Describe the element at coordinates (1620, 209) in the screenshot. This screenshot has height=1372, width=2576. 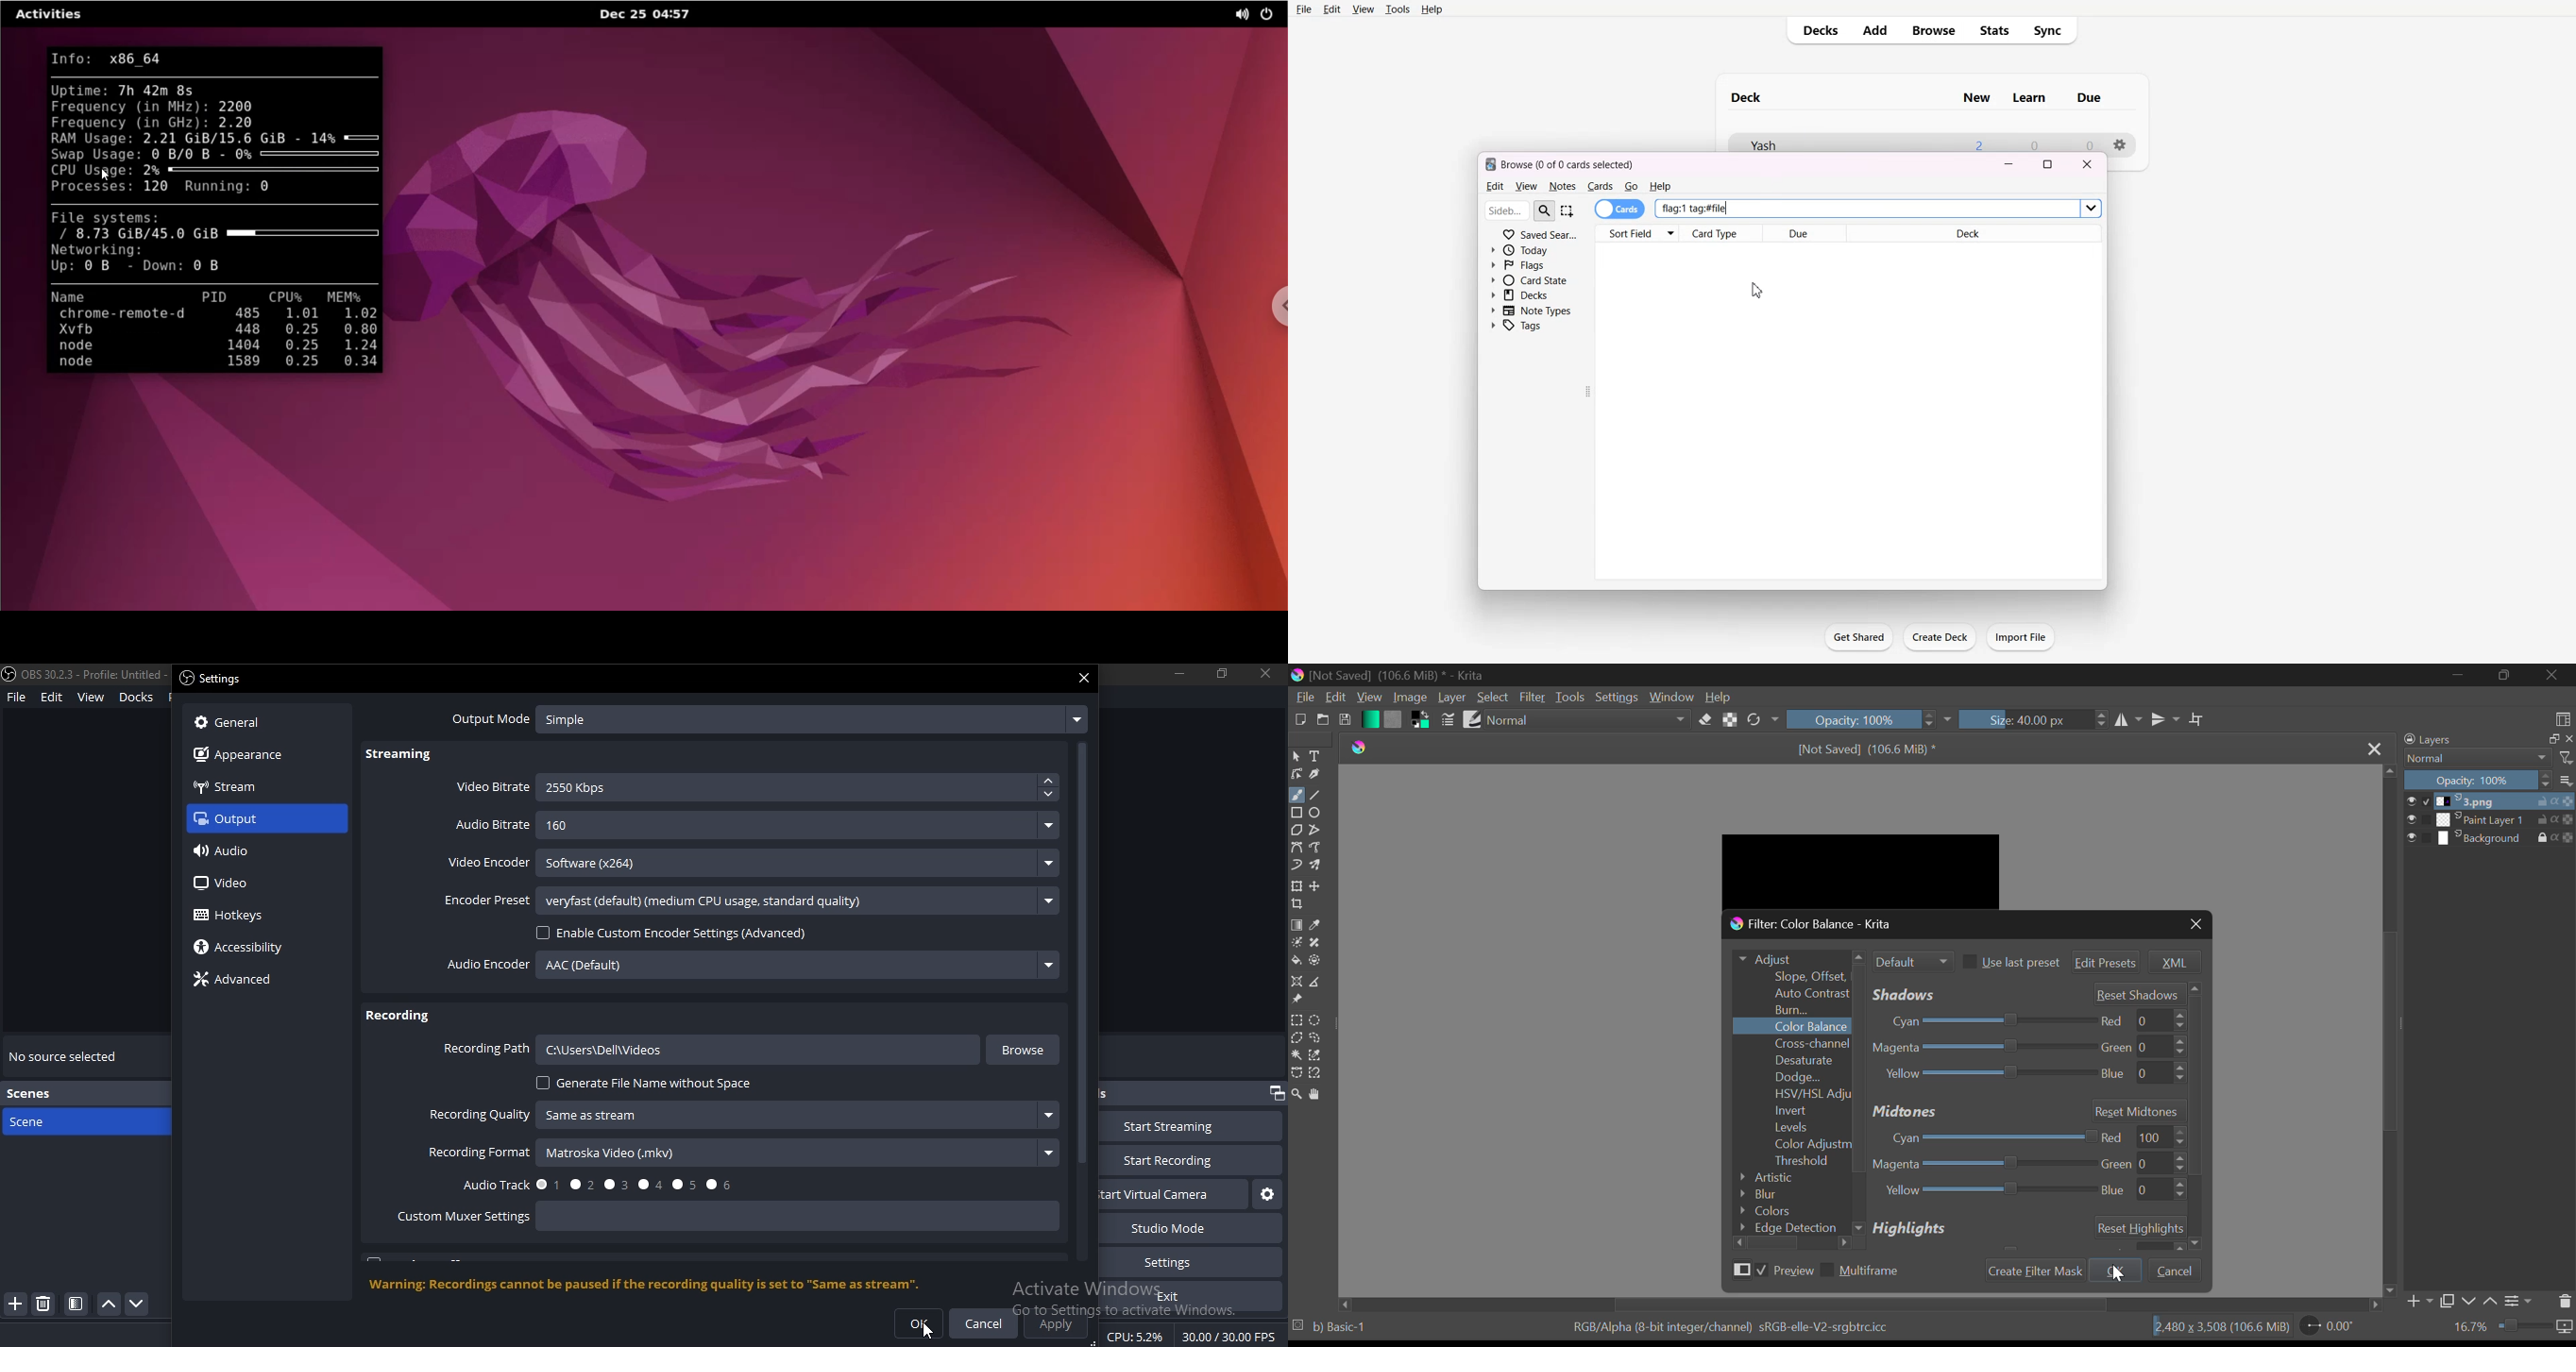
I see `Cards` at that location.